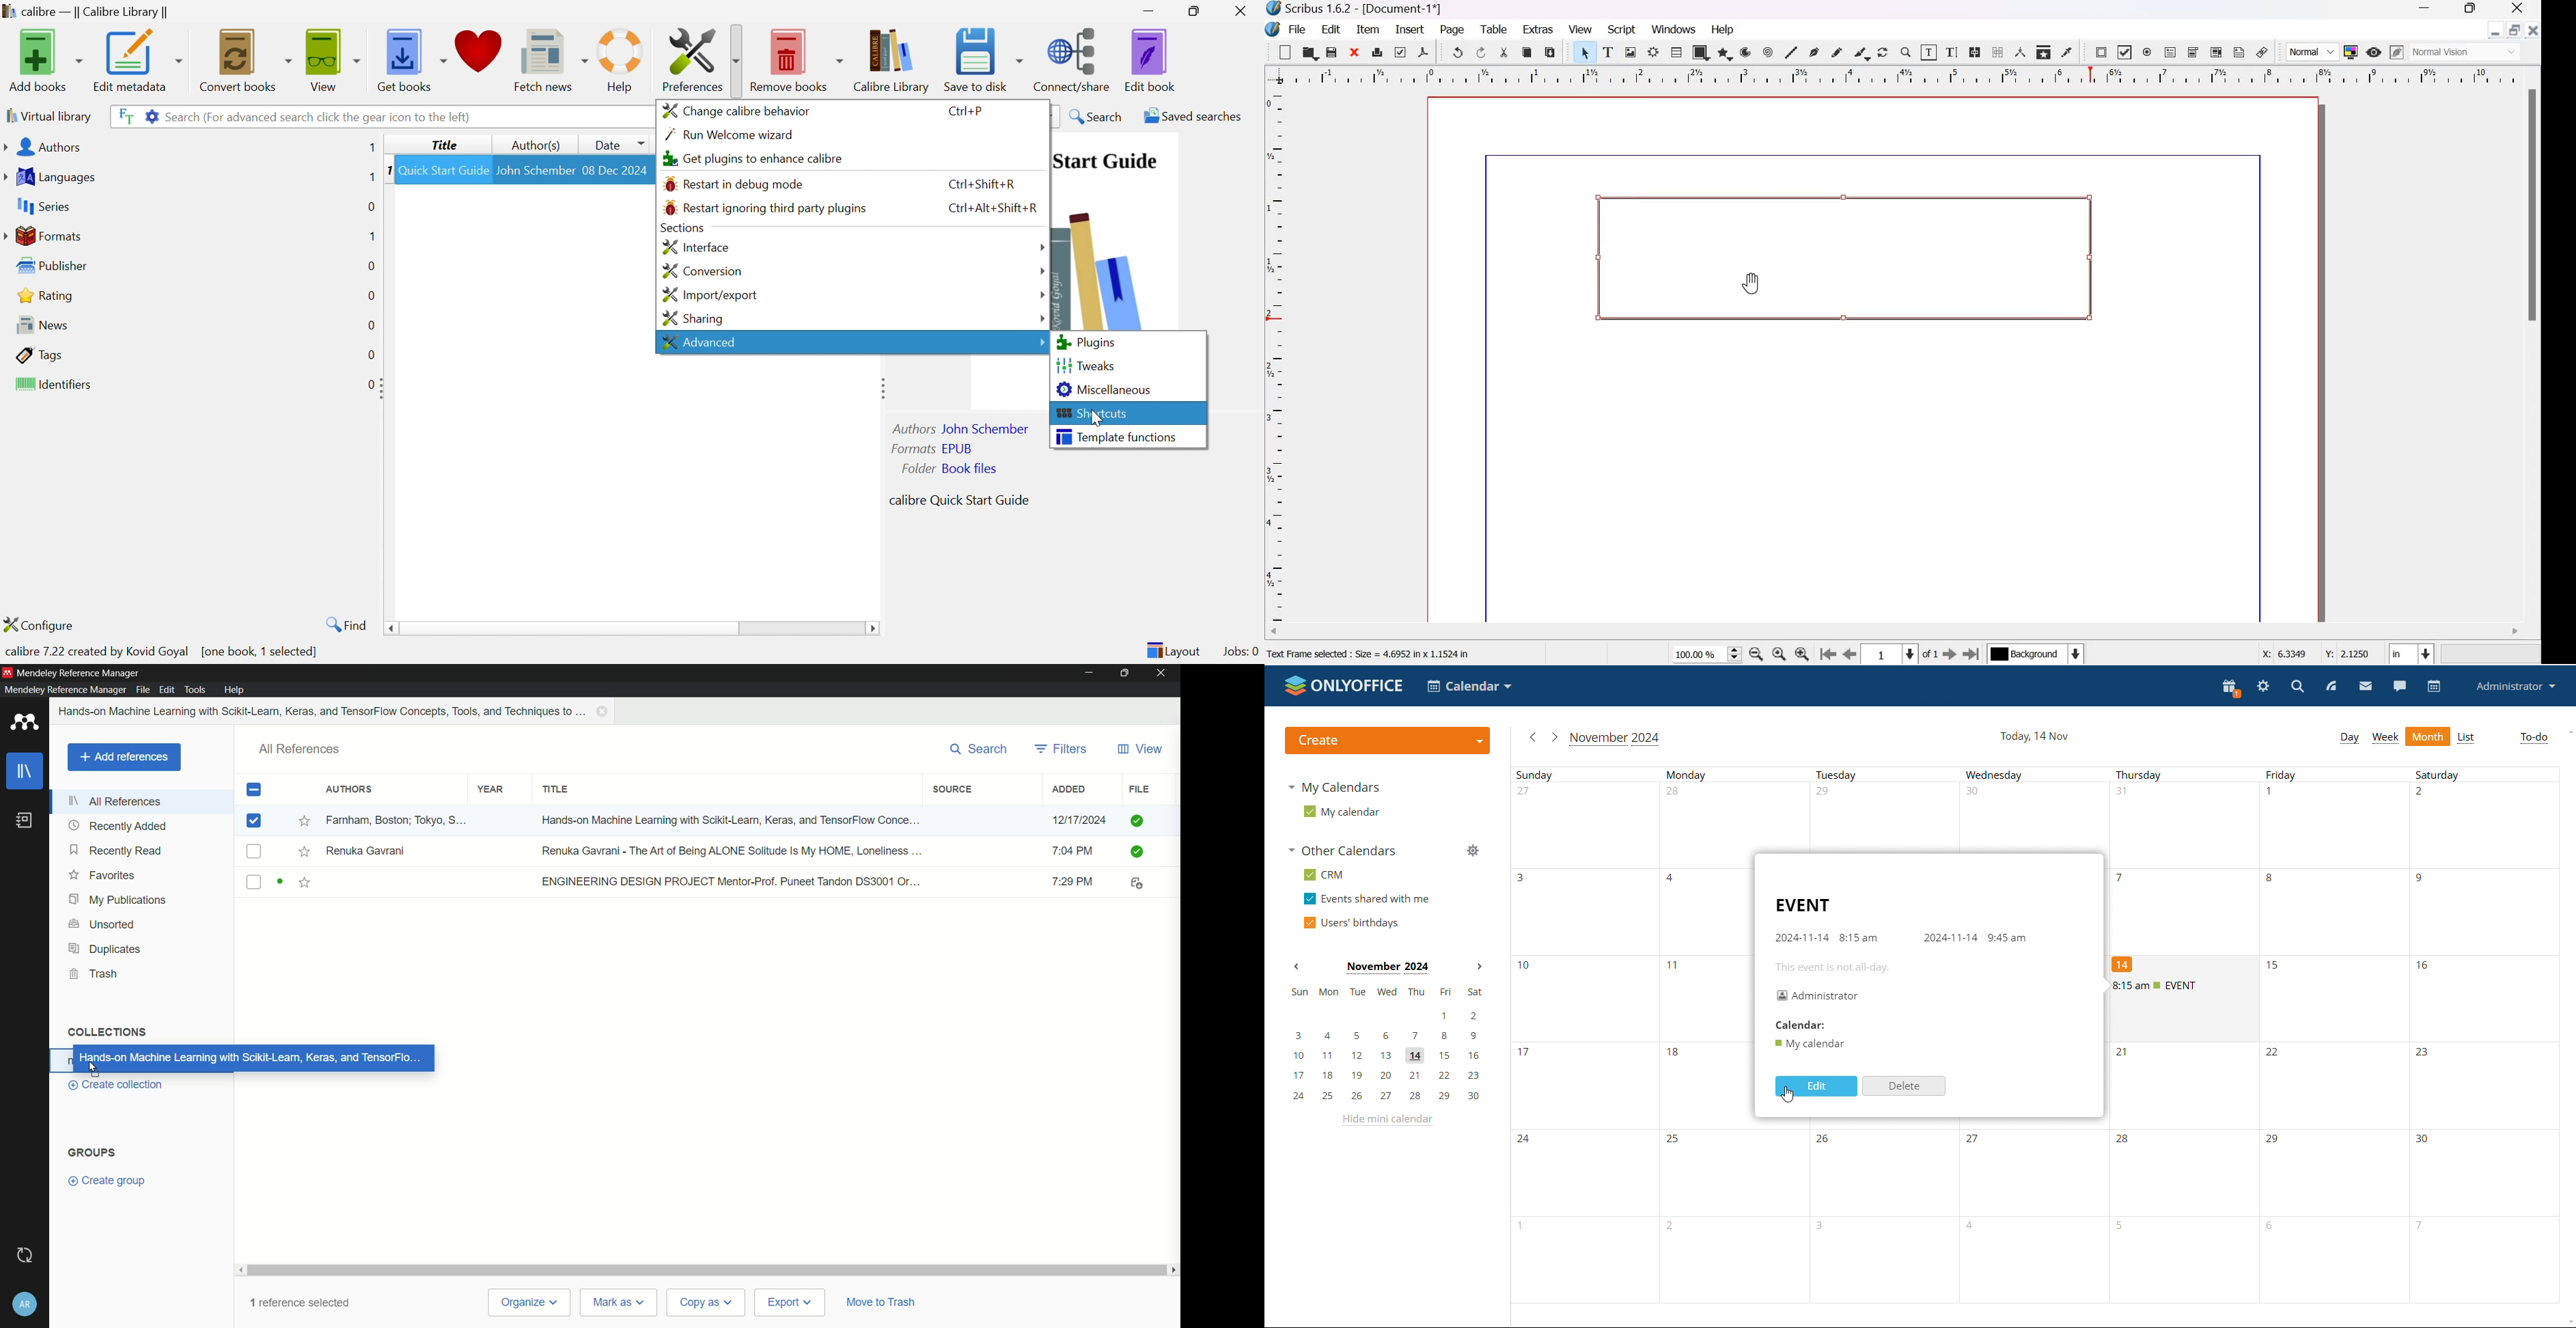  I want to click on account and settings, so click(25, 1303).